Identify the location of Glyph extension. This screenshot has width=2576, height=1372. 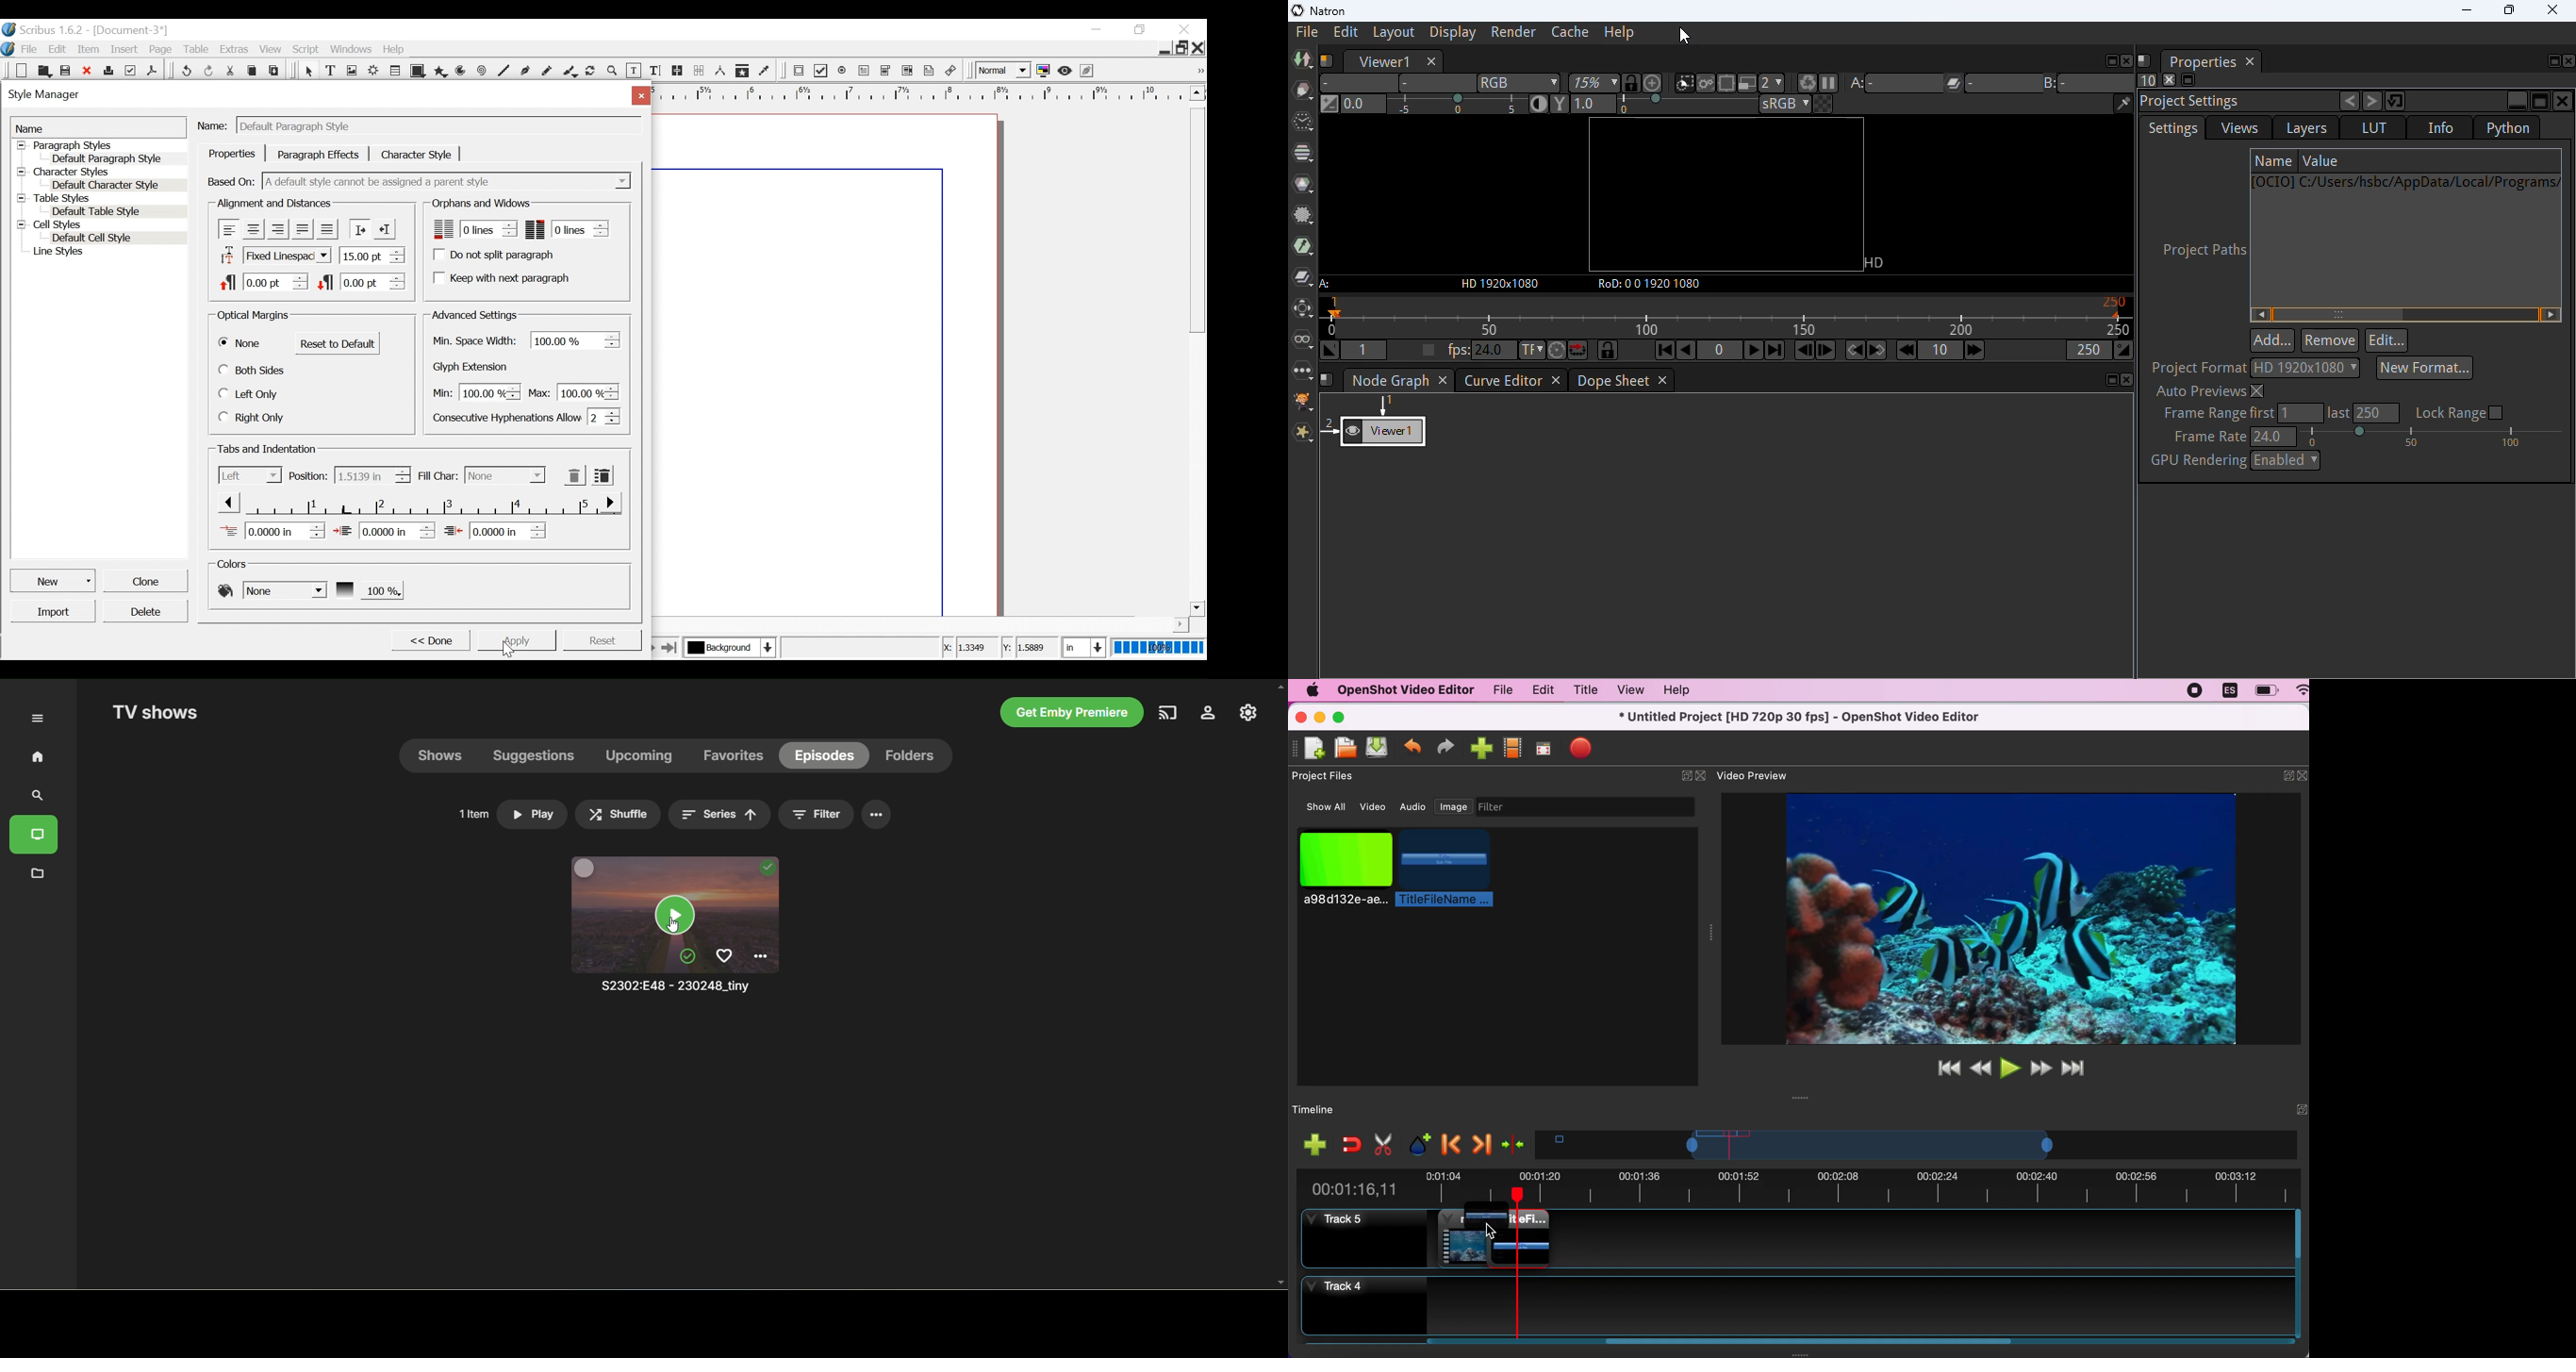
(473, 367).